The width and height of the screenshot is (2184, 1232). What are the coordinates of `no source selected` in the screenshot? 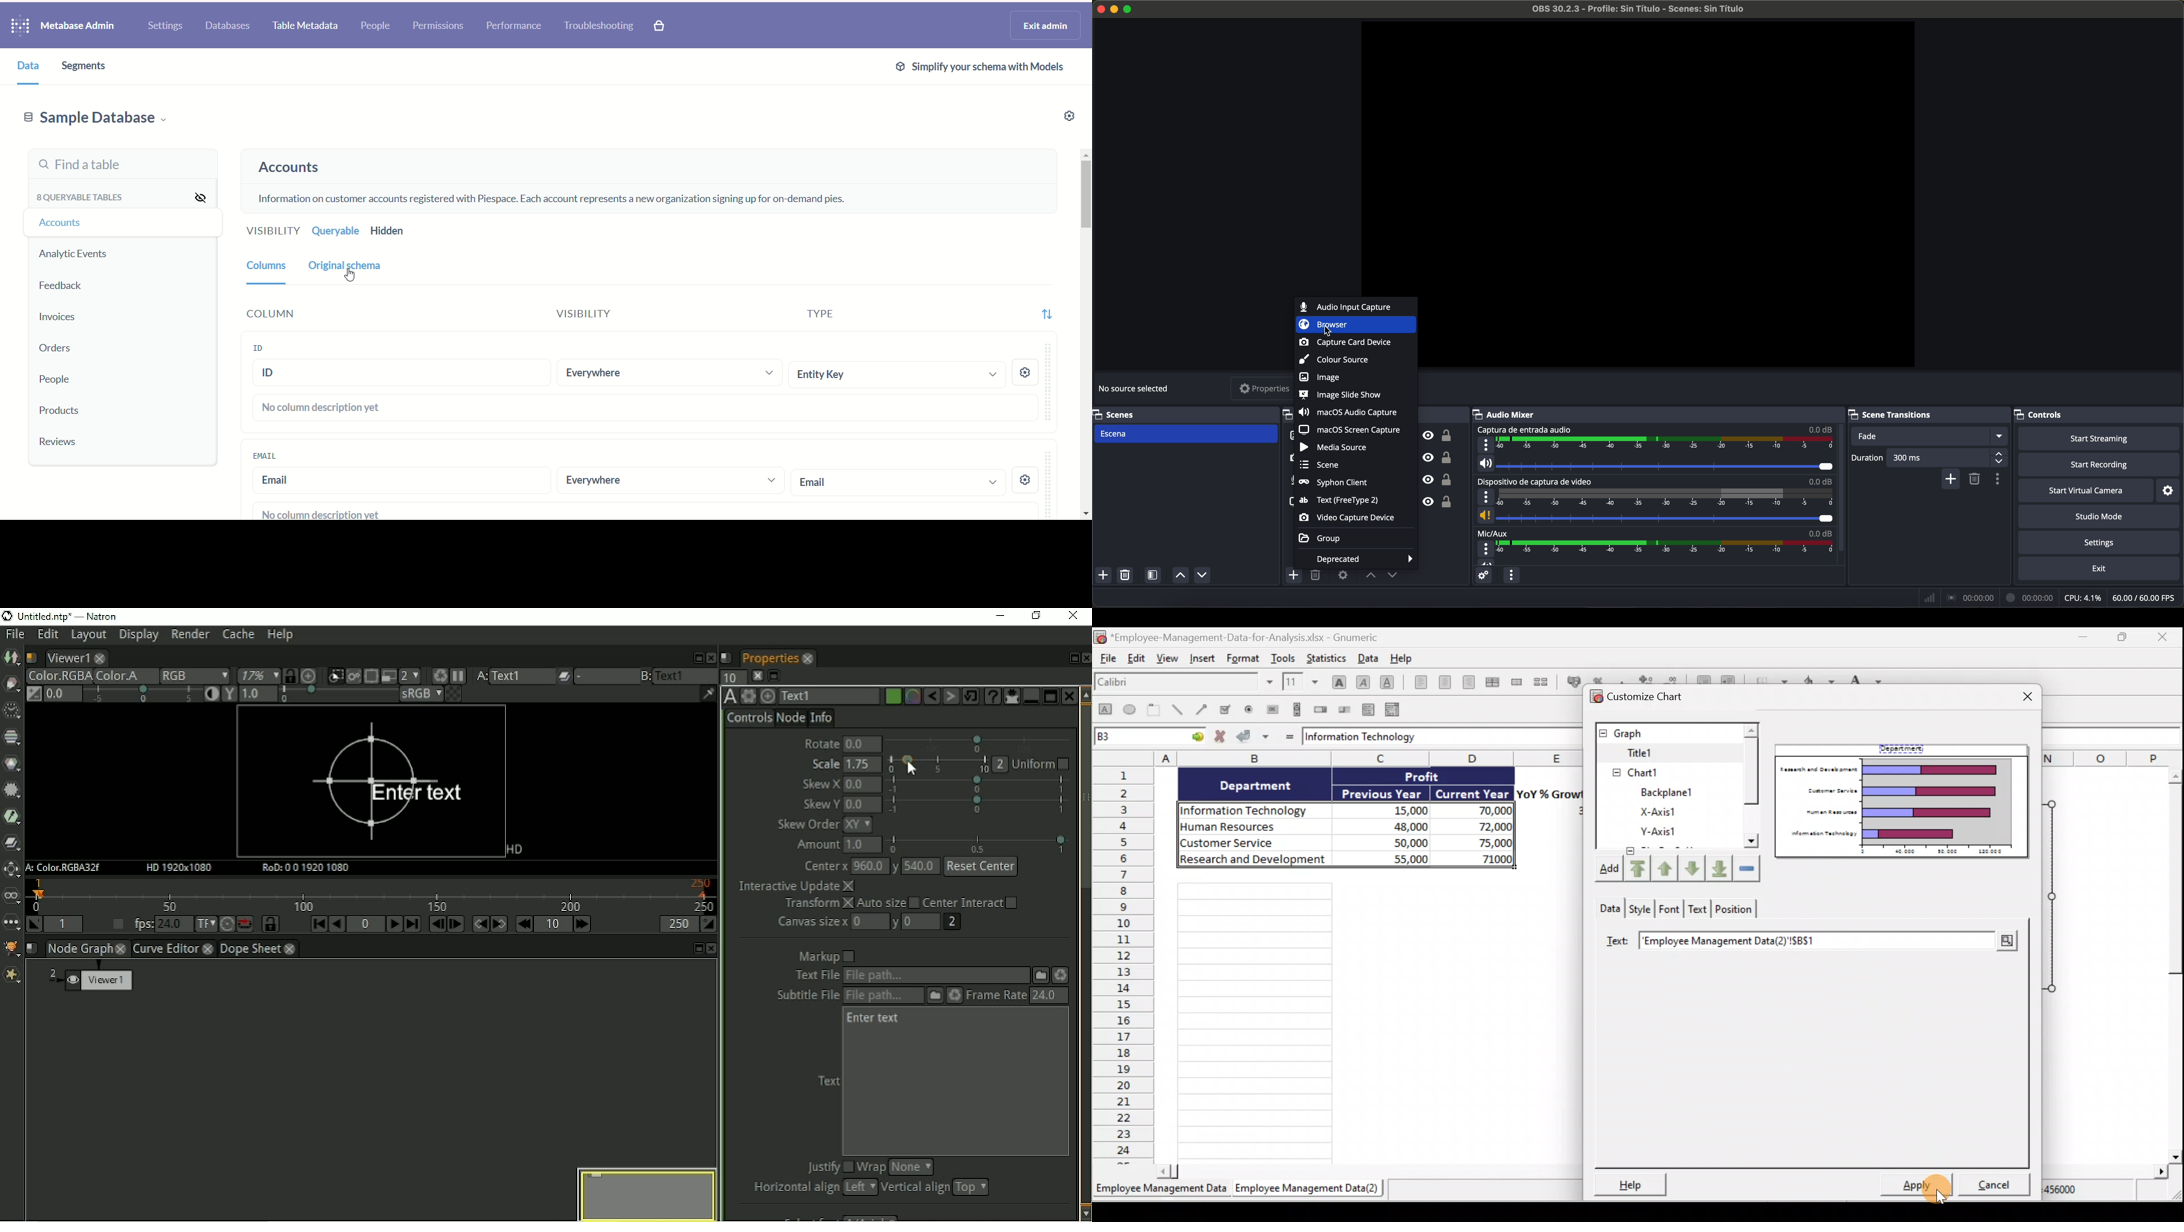 It's located at (1136, 388).